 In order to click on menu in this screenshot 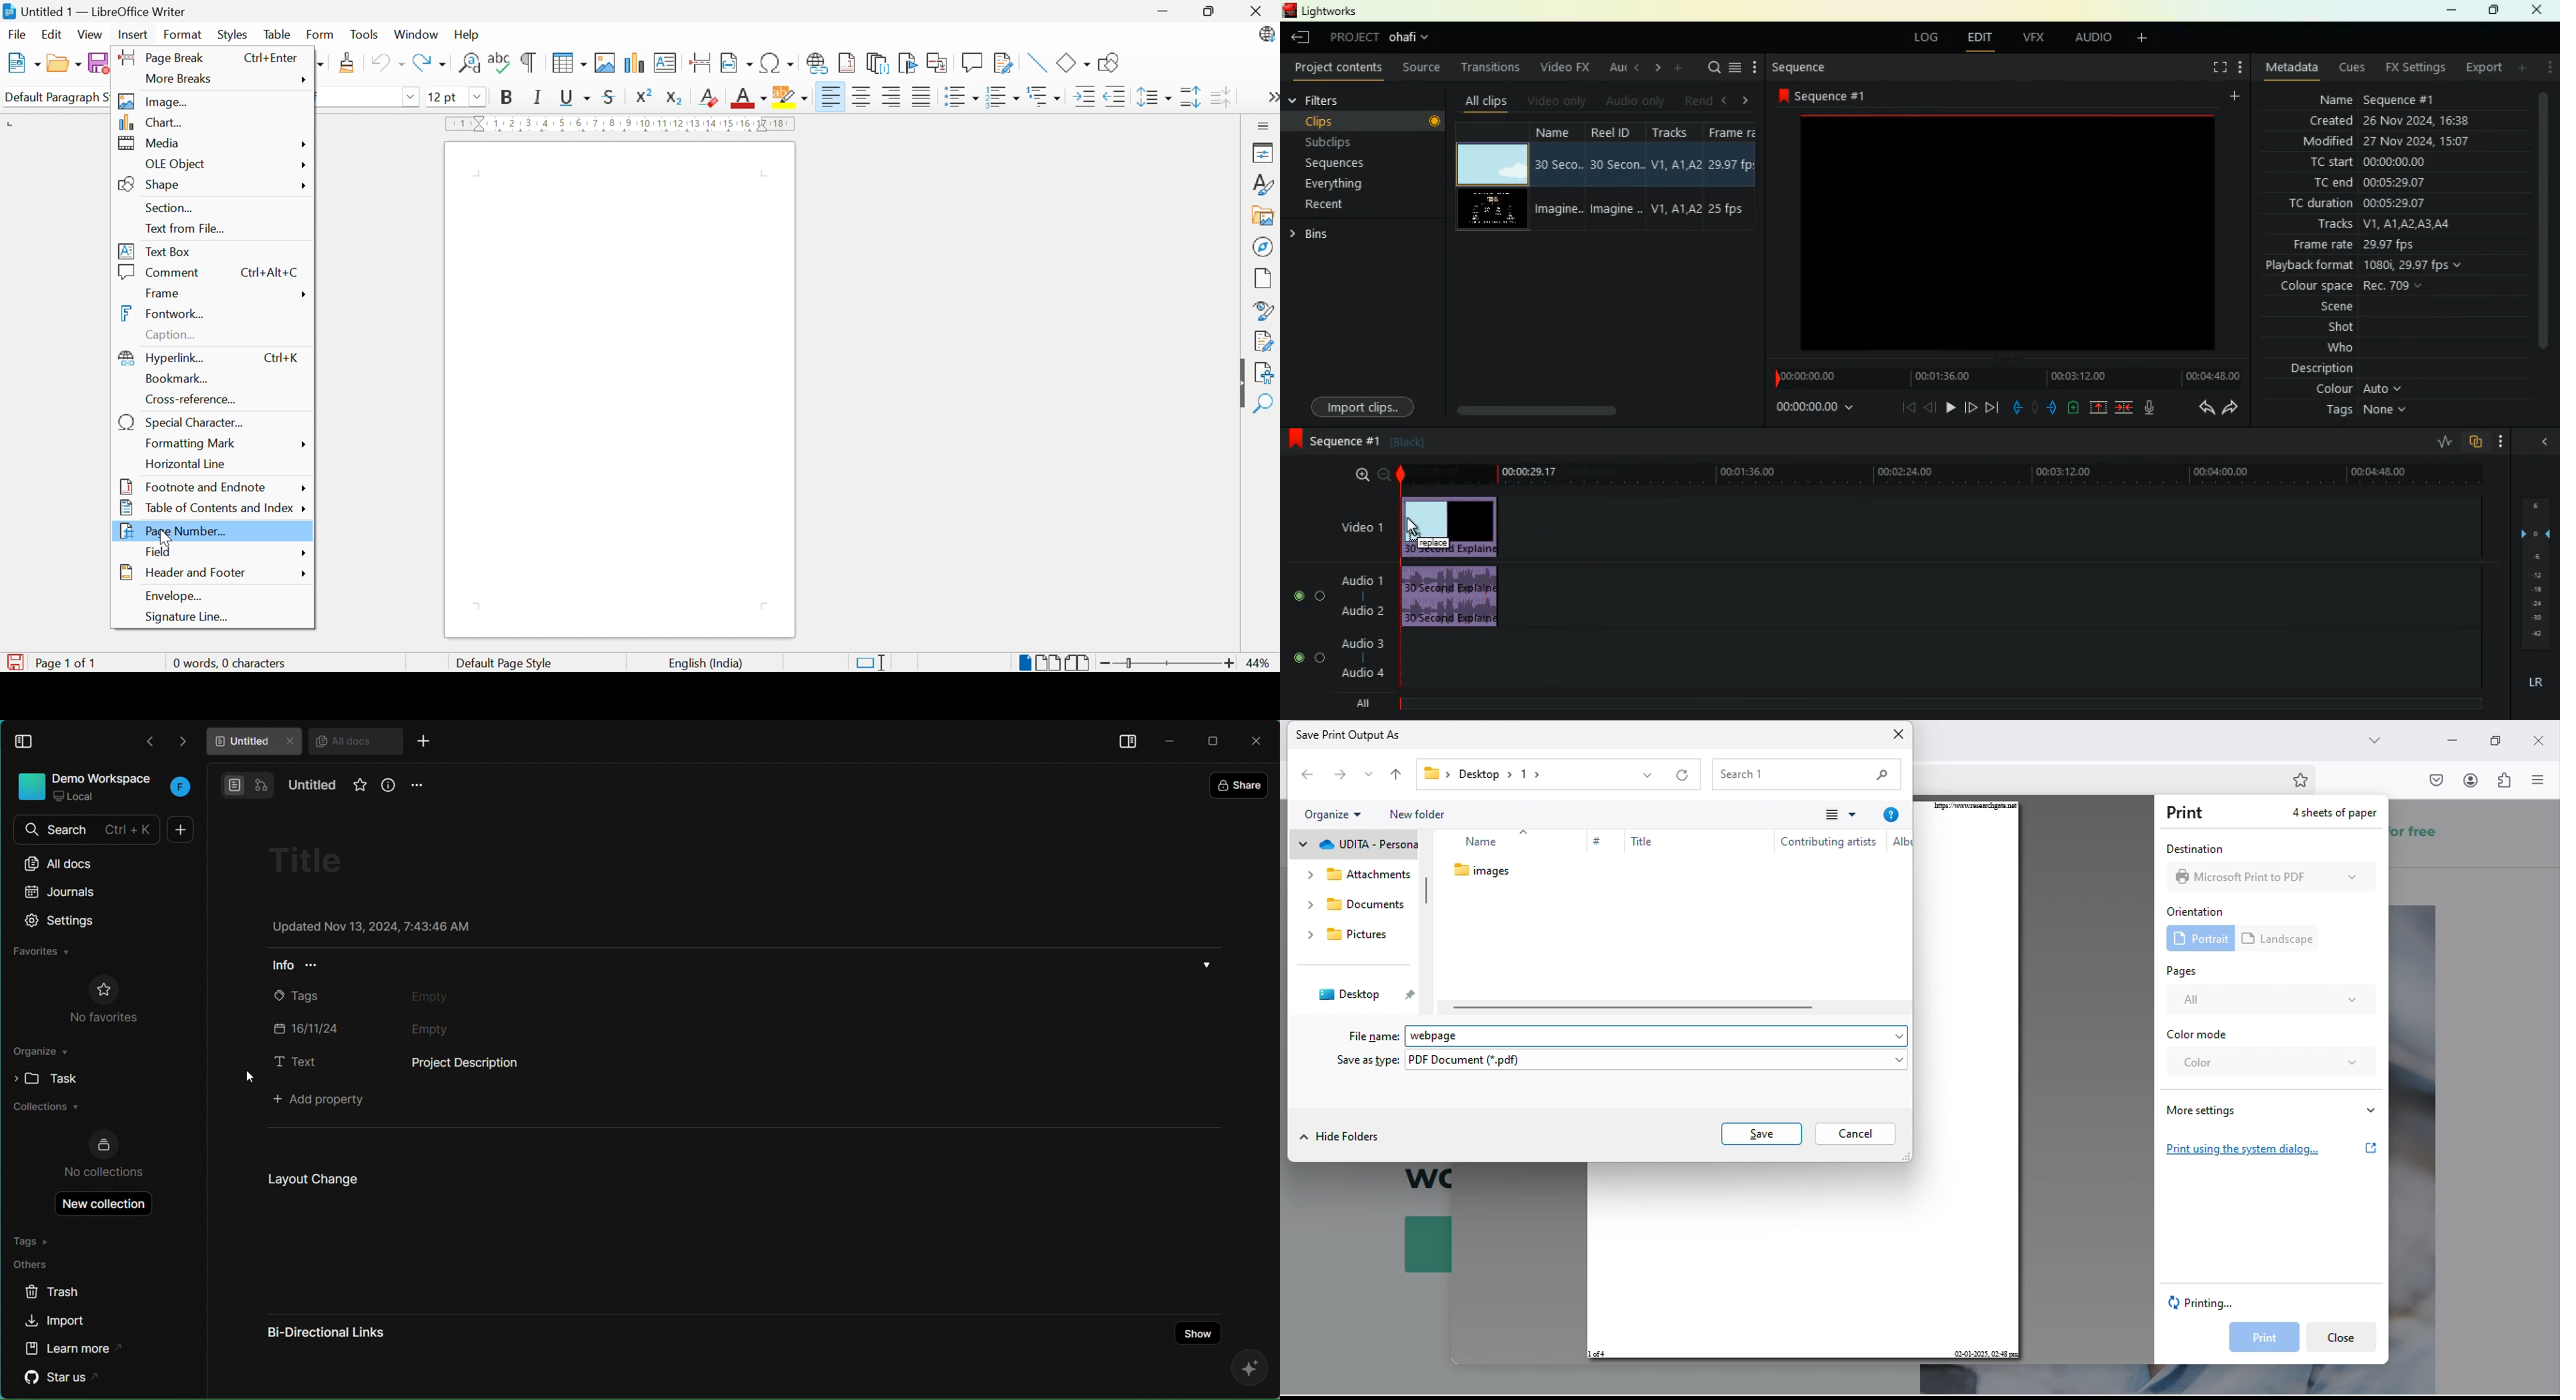, I will do `click(1735, 70)`.